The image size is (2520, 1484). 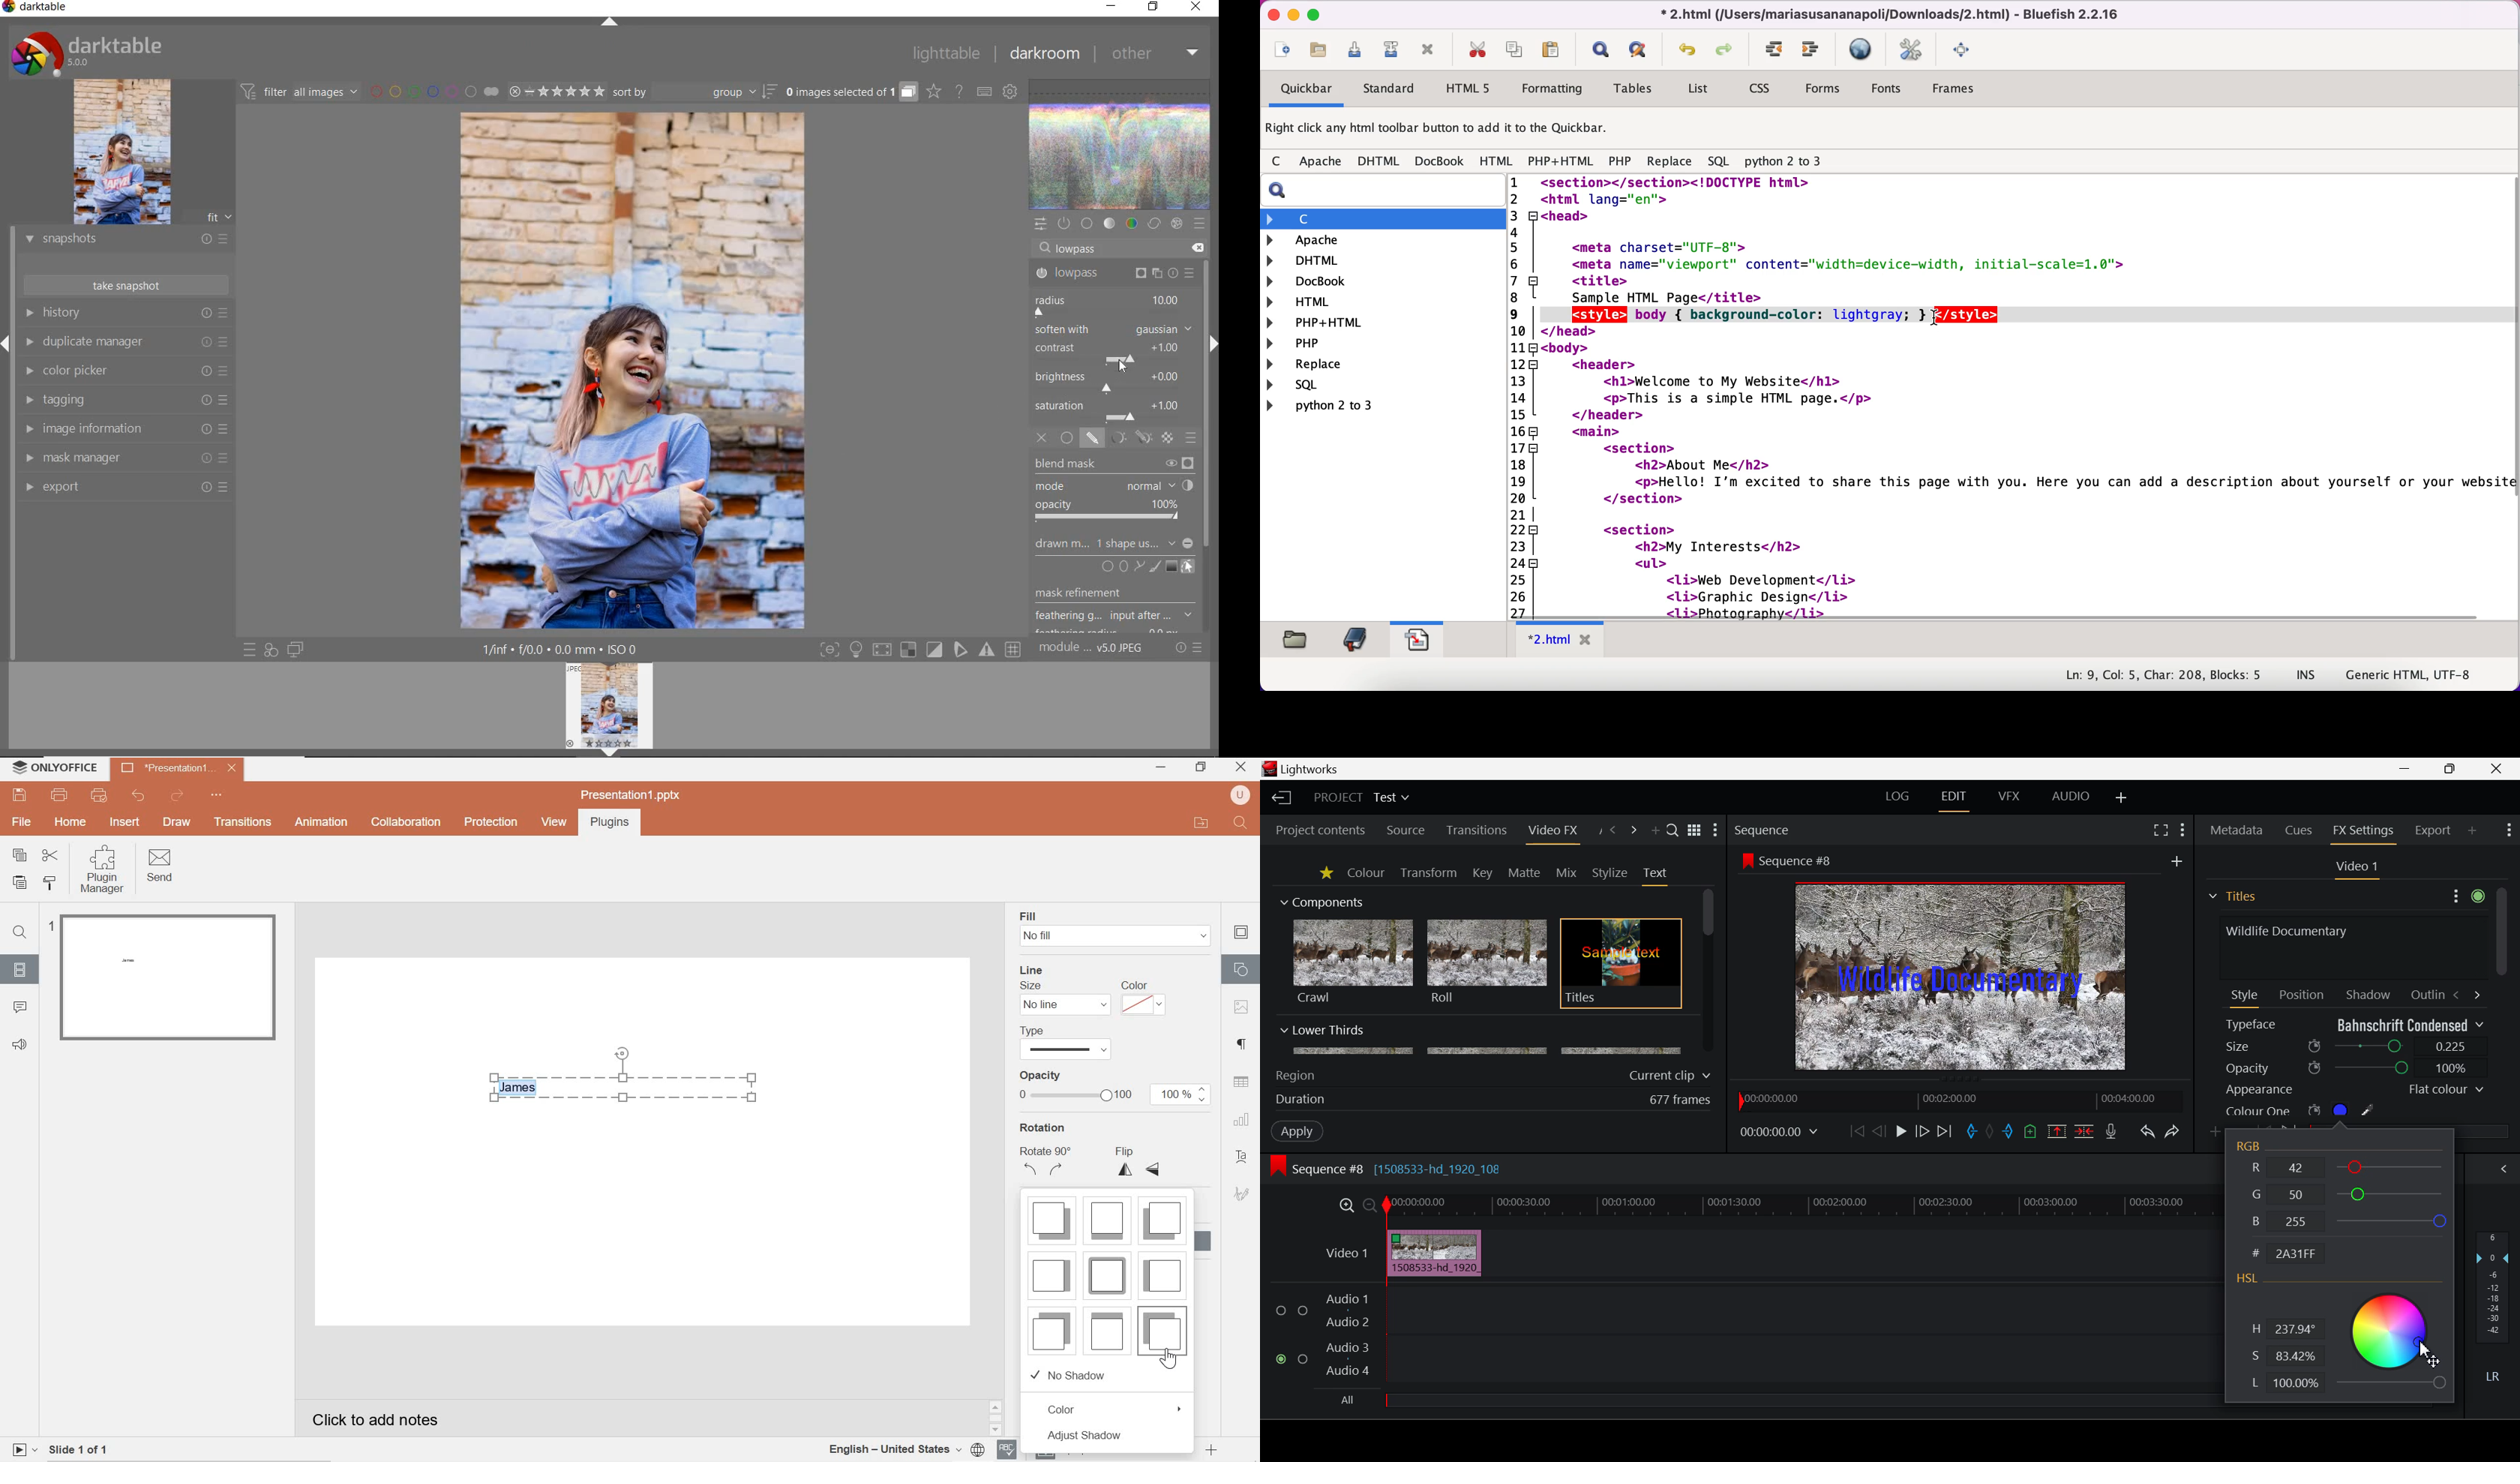 I want to click on AUDIO Layout, so click(x=2070, y=798).